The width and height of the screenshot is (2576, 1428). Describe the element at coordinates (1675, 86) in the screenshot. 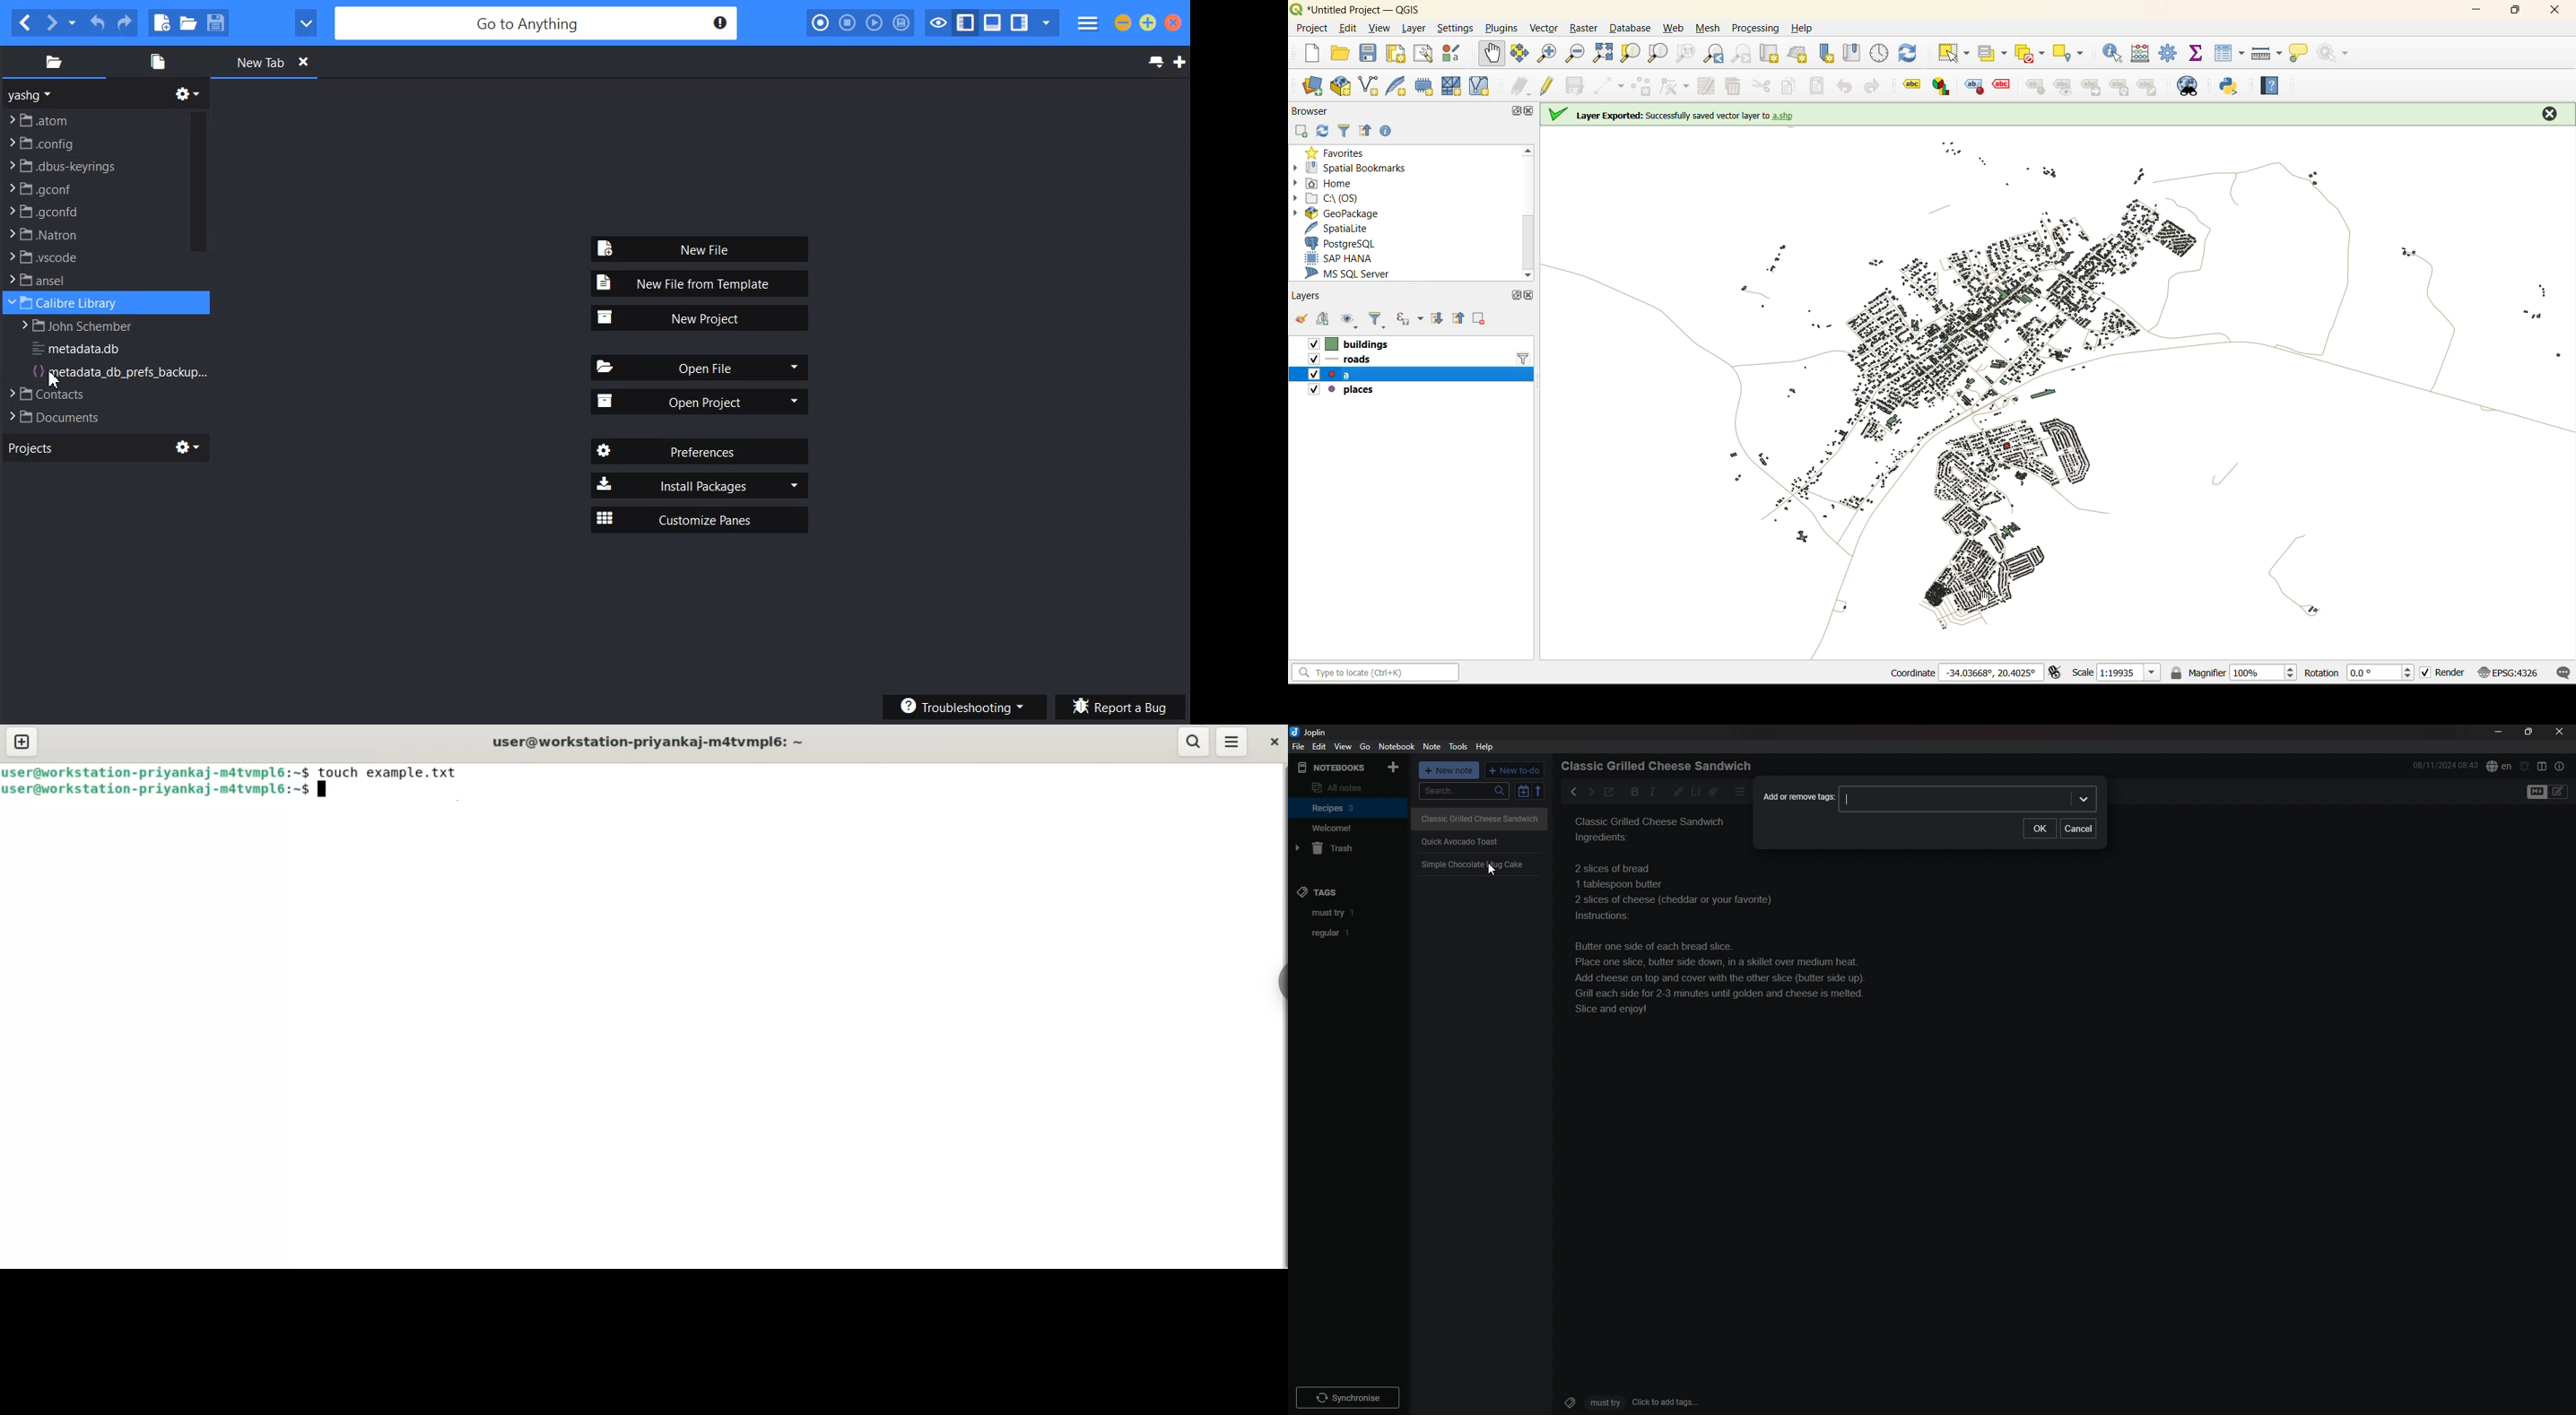

I see `vertex tools` at that location.